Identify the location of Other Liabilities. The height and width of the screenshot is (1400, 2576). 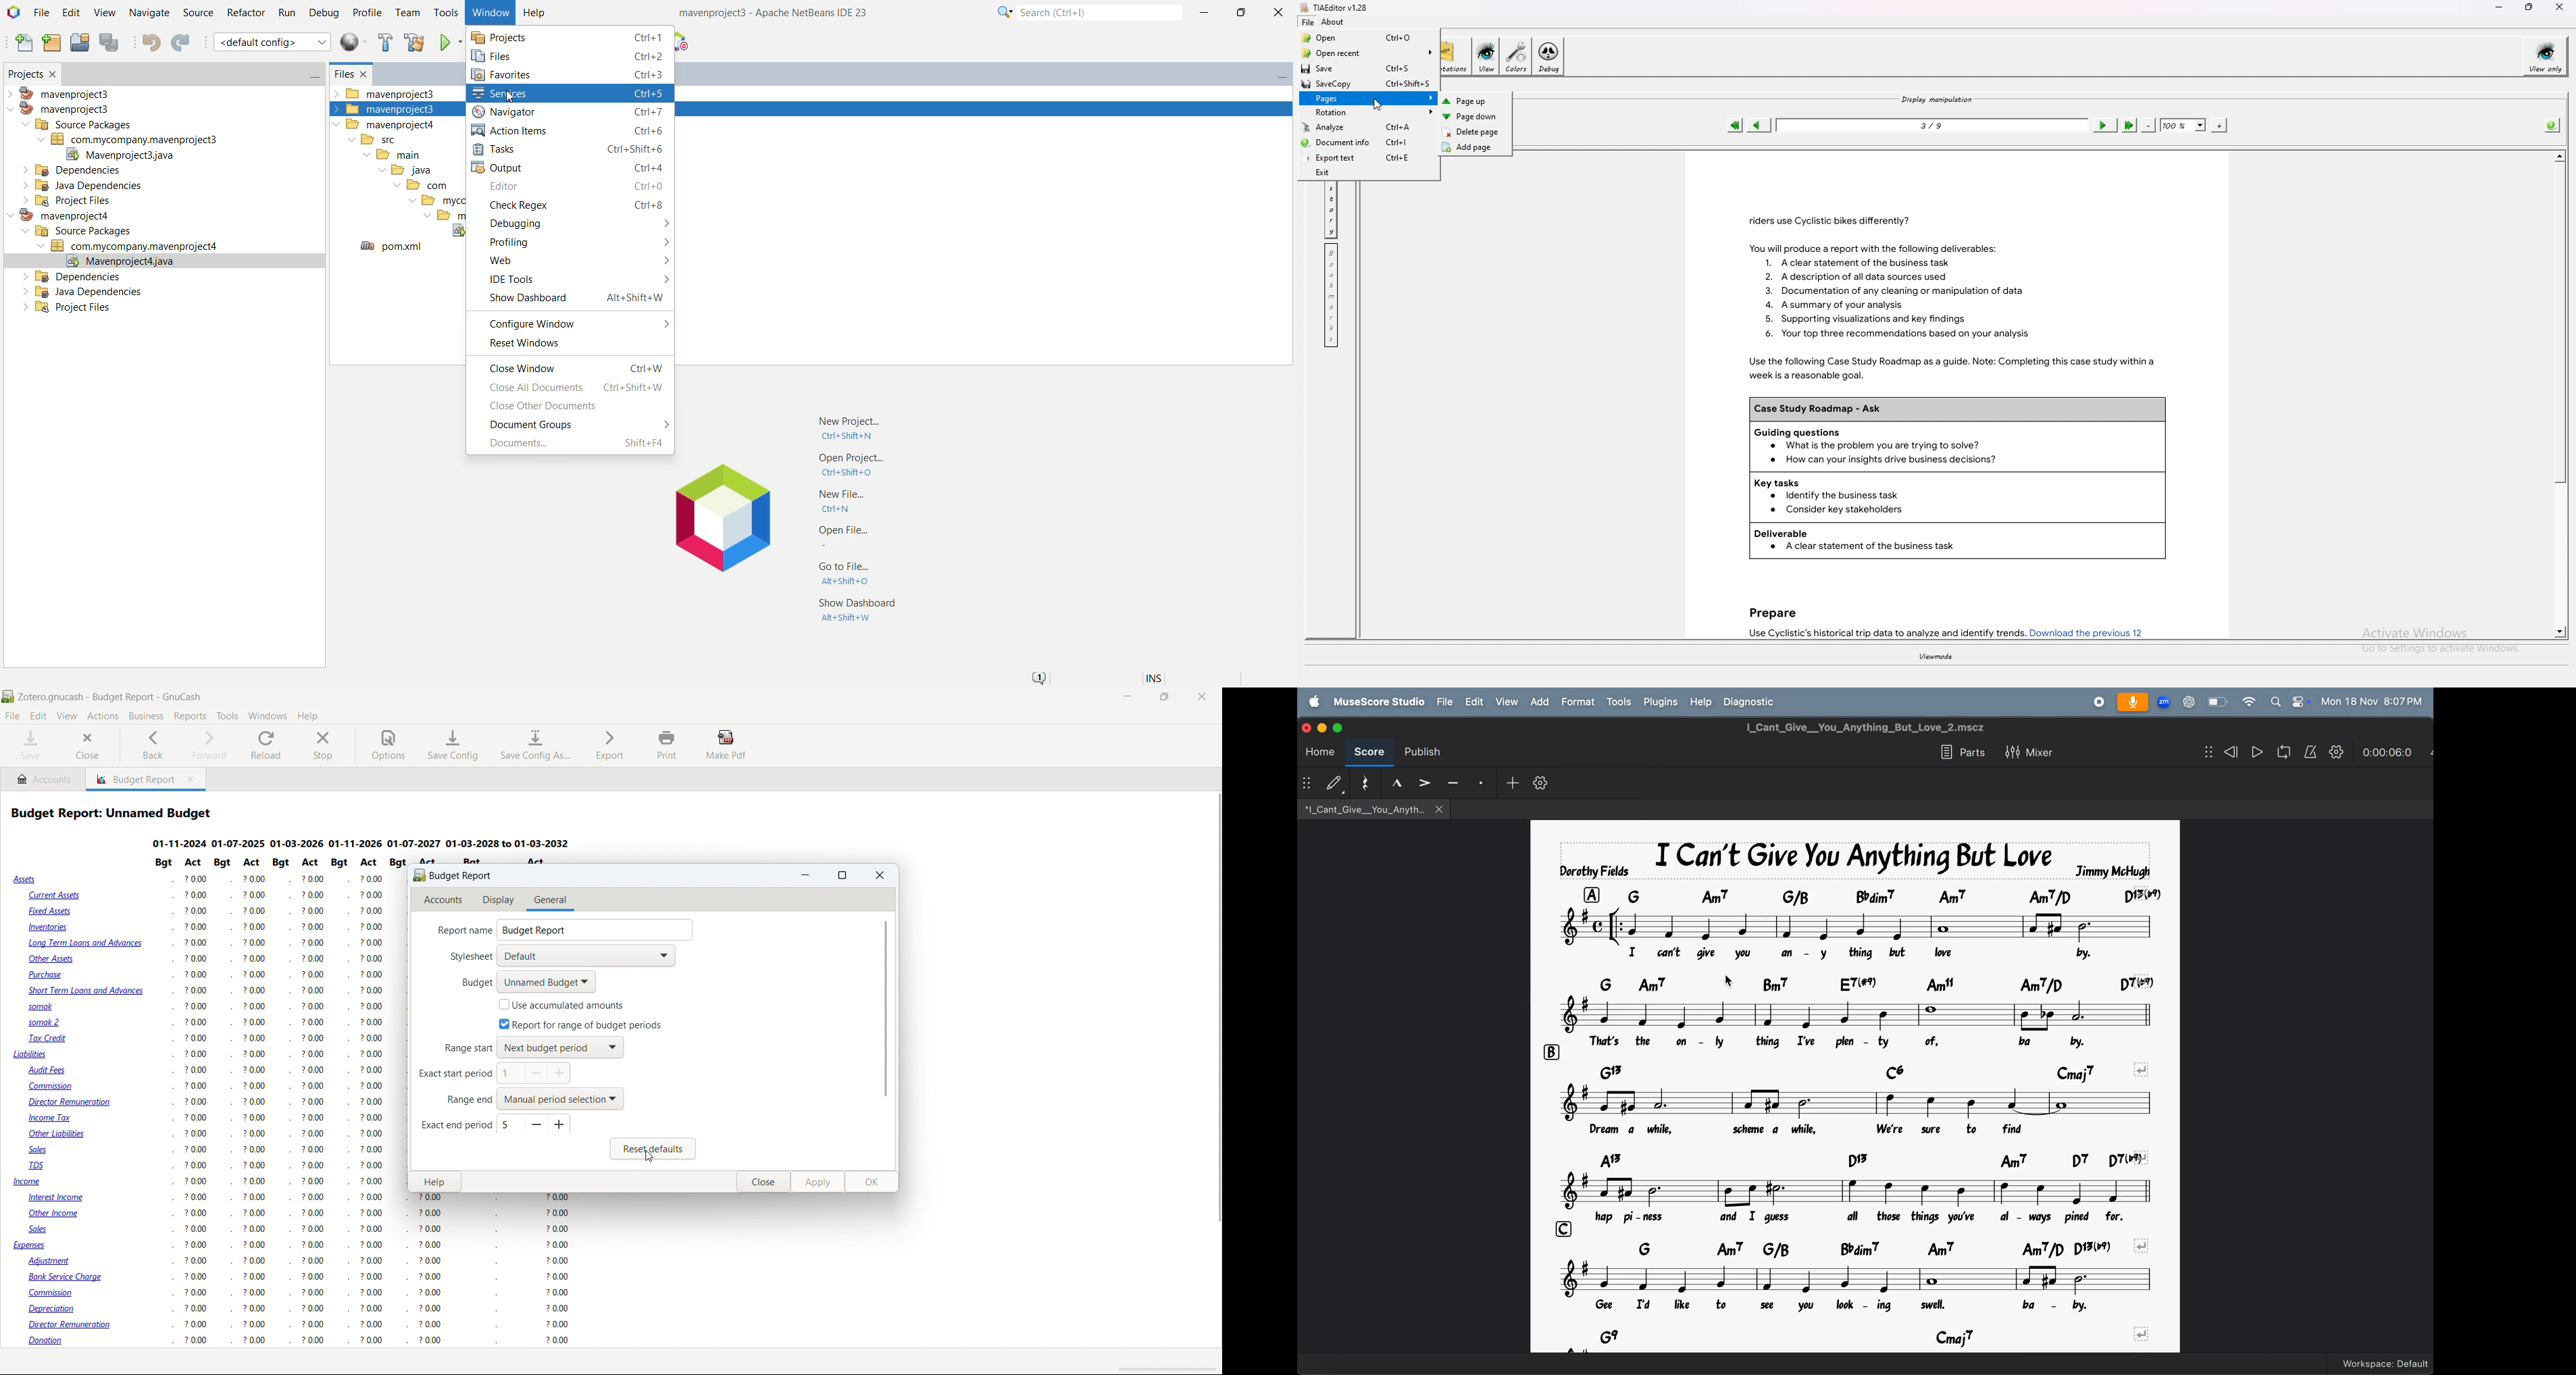
(60, 1134).